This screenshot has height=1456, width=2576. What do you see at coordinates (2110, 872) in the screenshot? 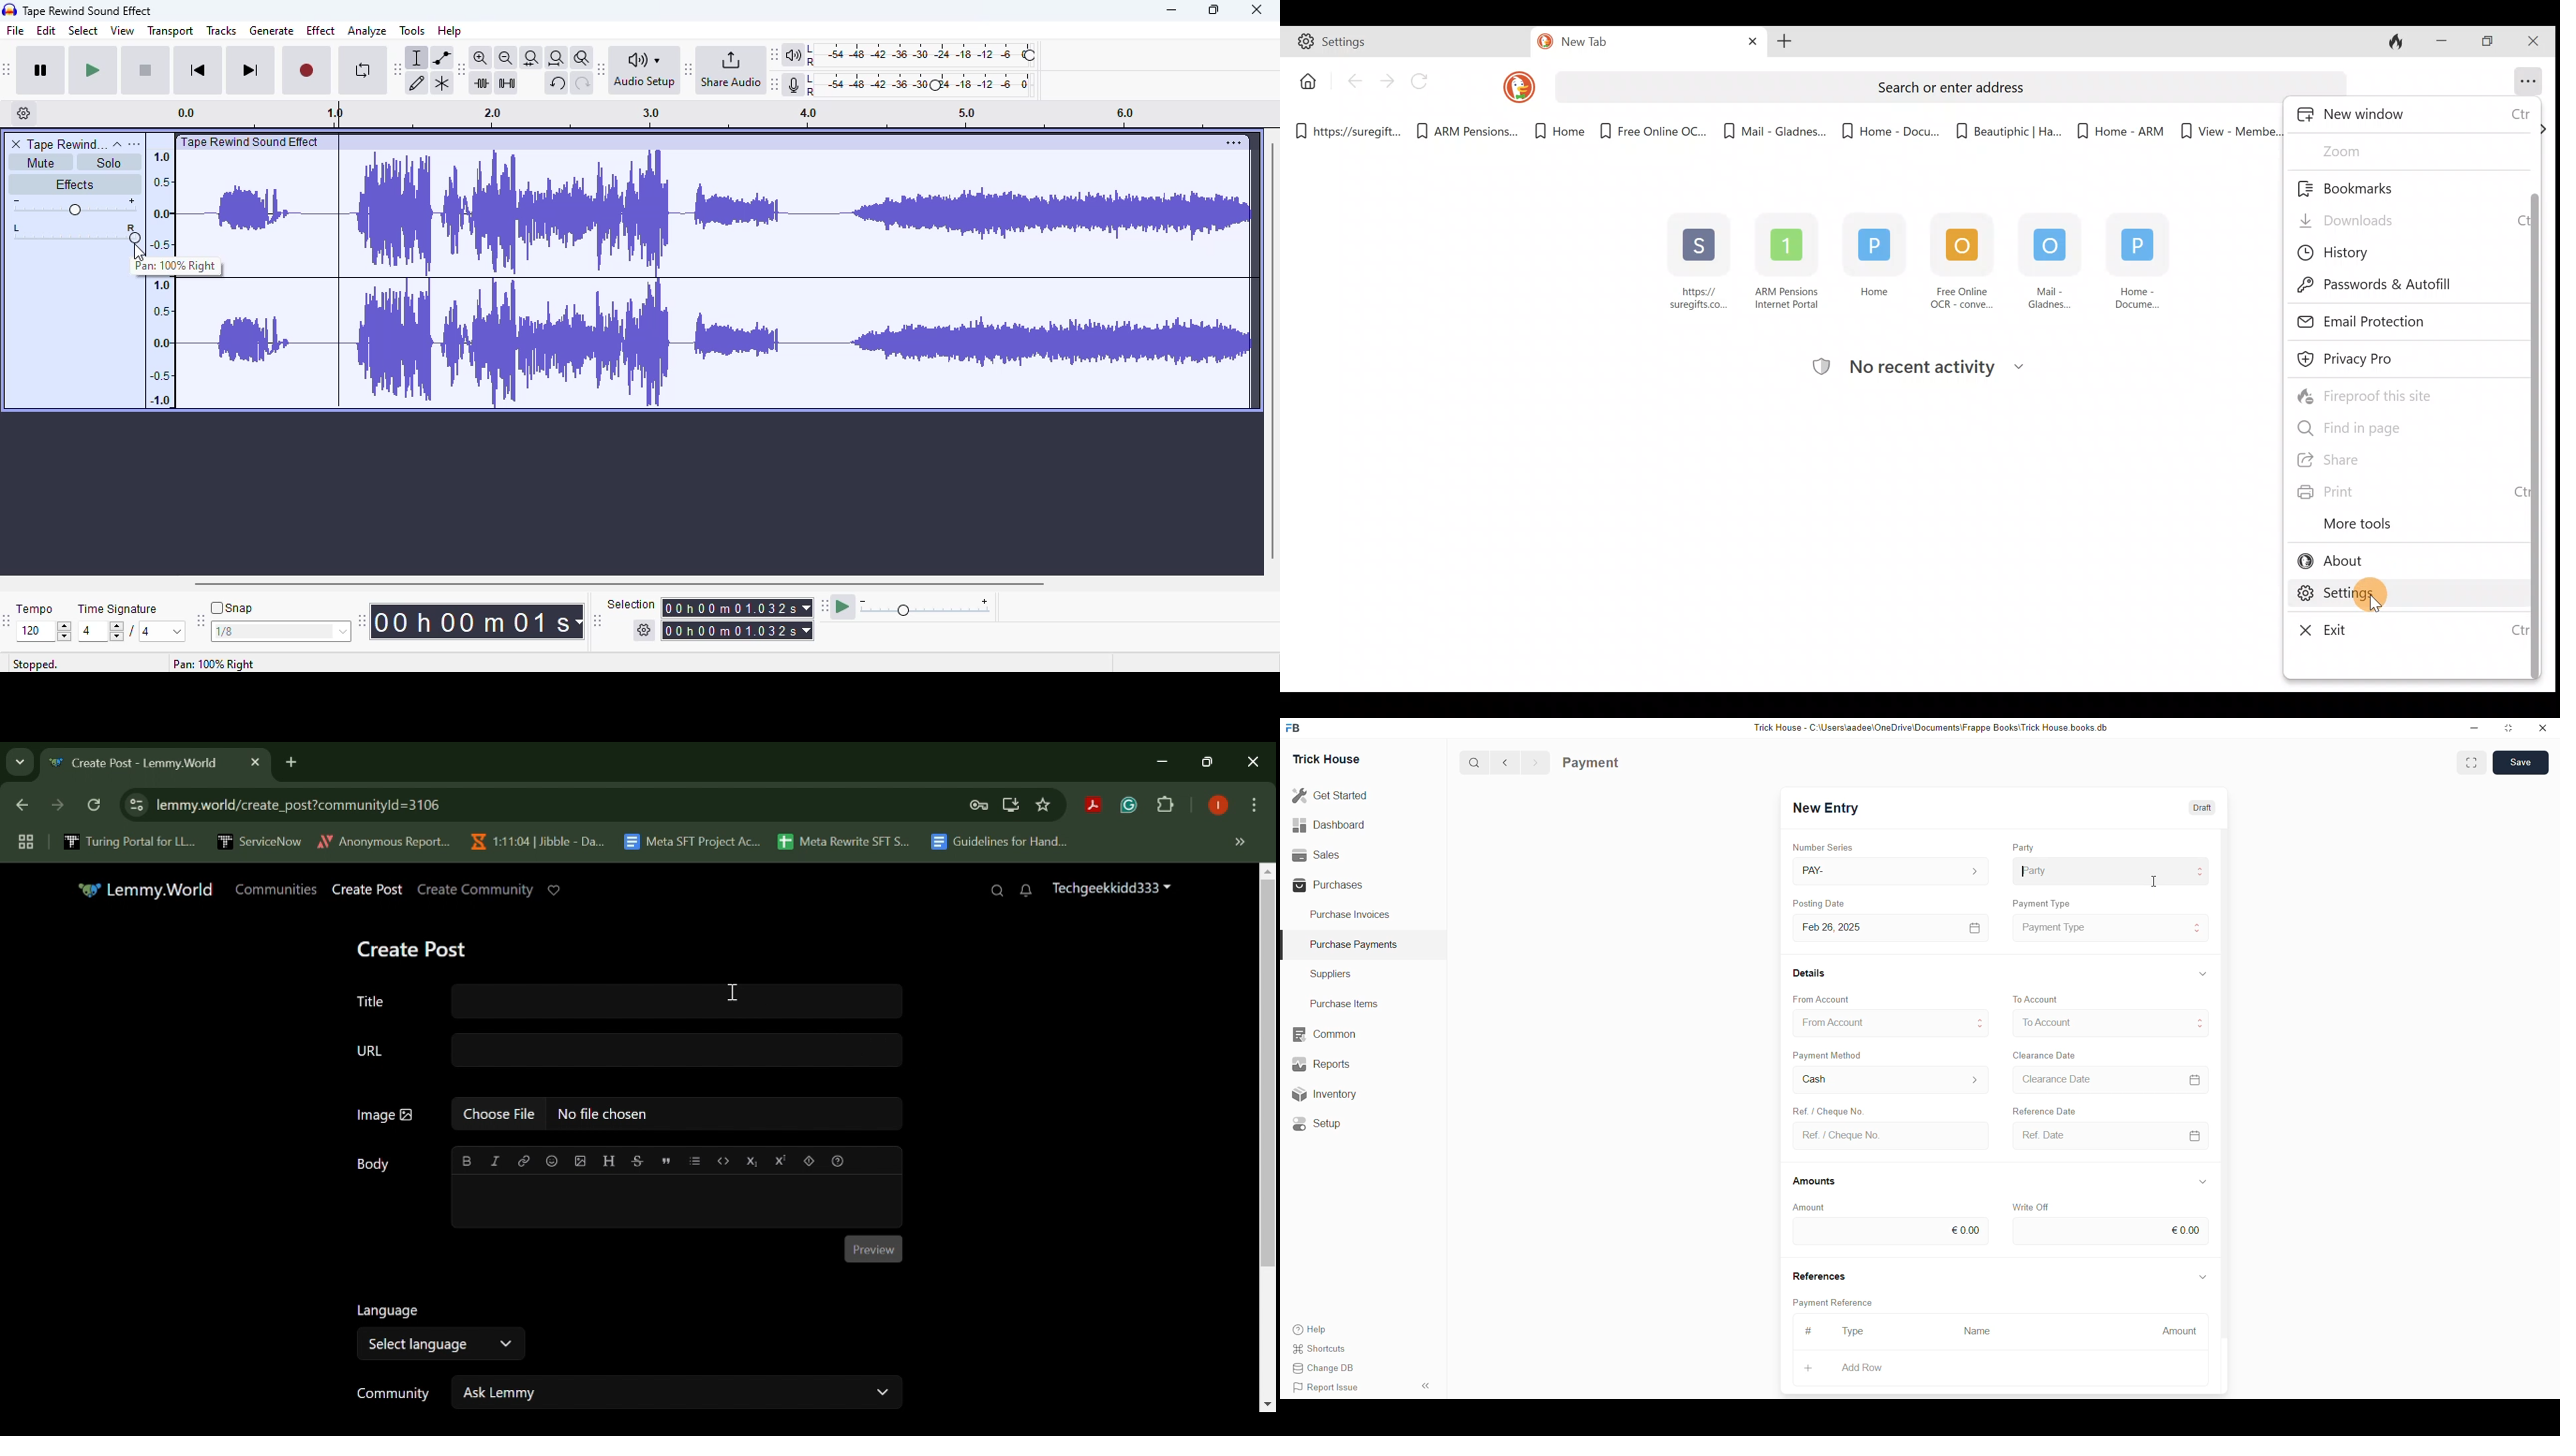
I see `Party` at bounding box center [2110, 872].